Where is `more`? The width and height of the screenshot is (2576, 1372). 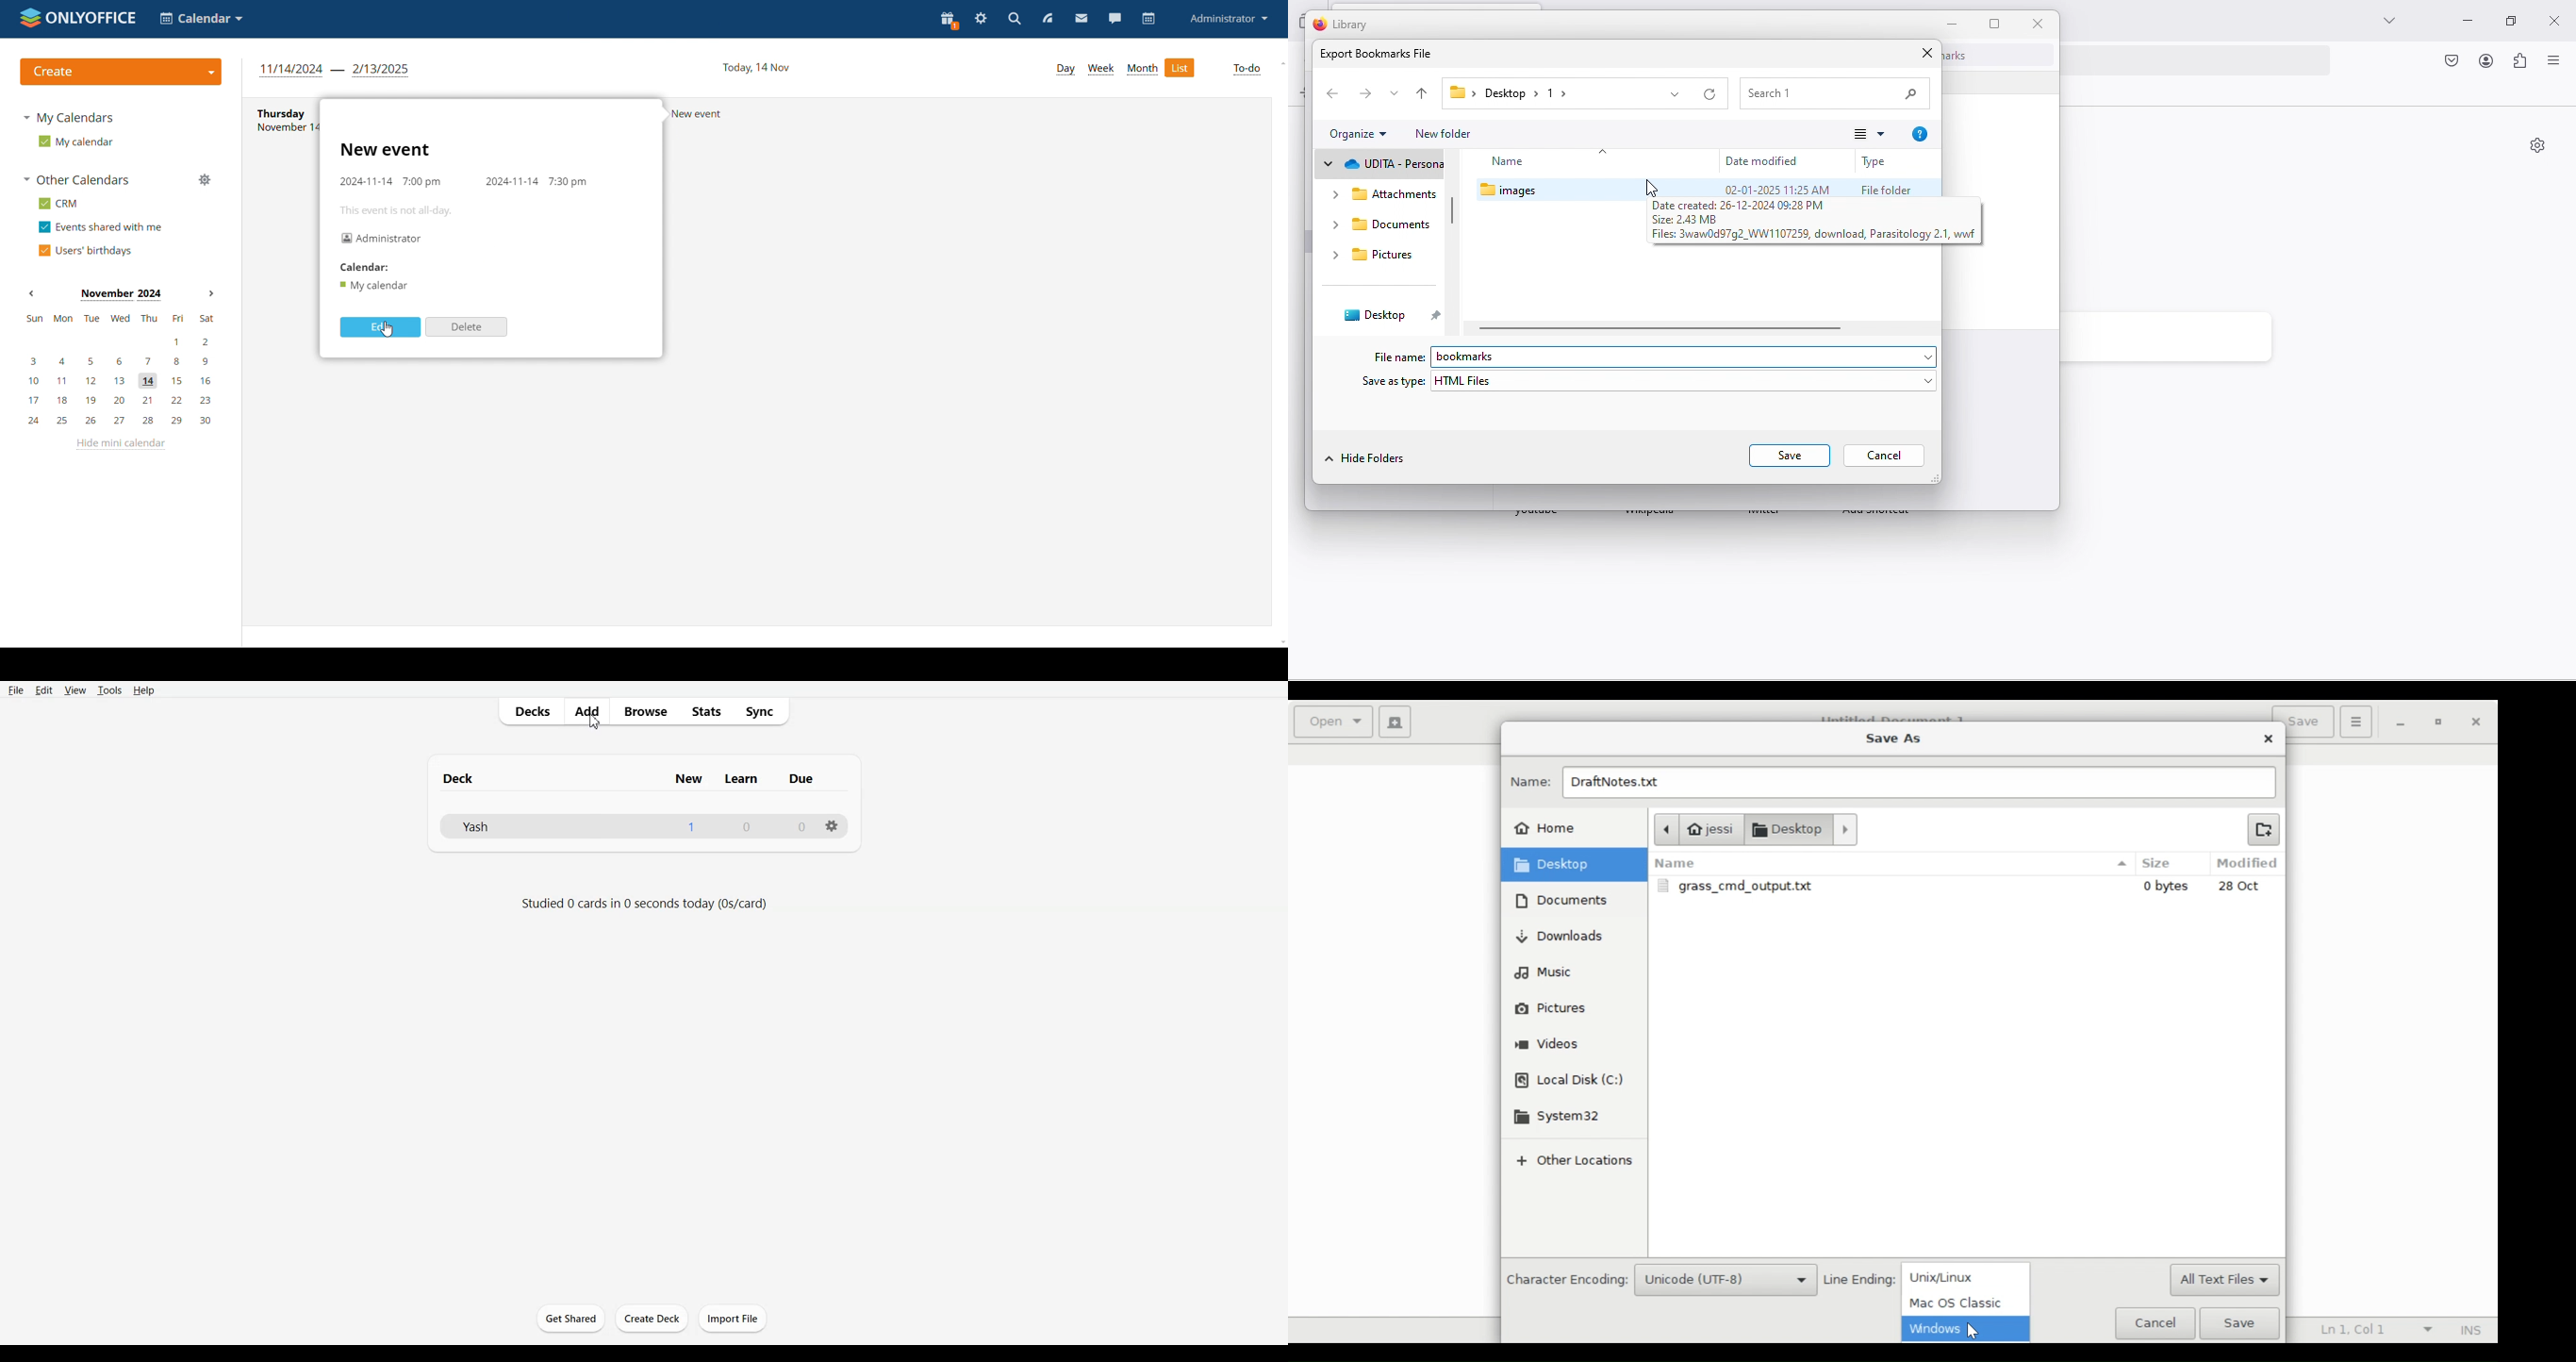 more is located at coordinates (1864, 135).